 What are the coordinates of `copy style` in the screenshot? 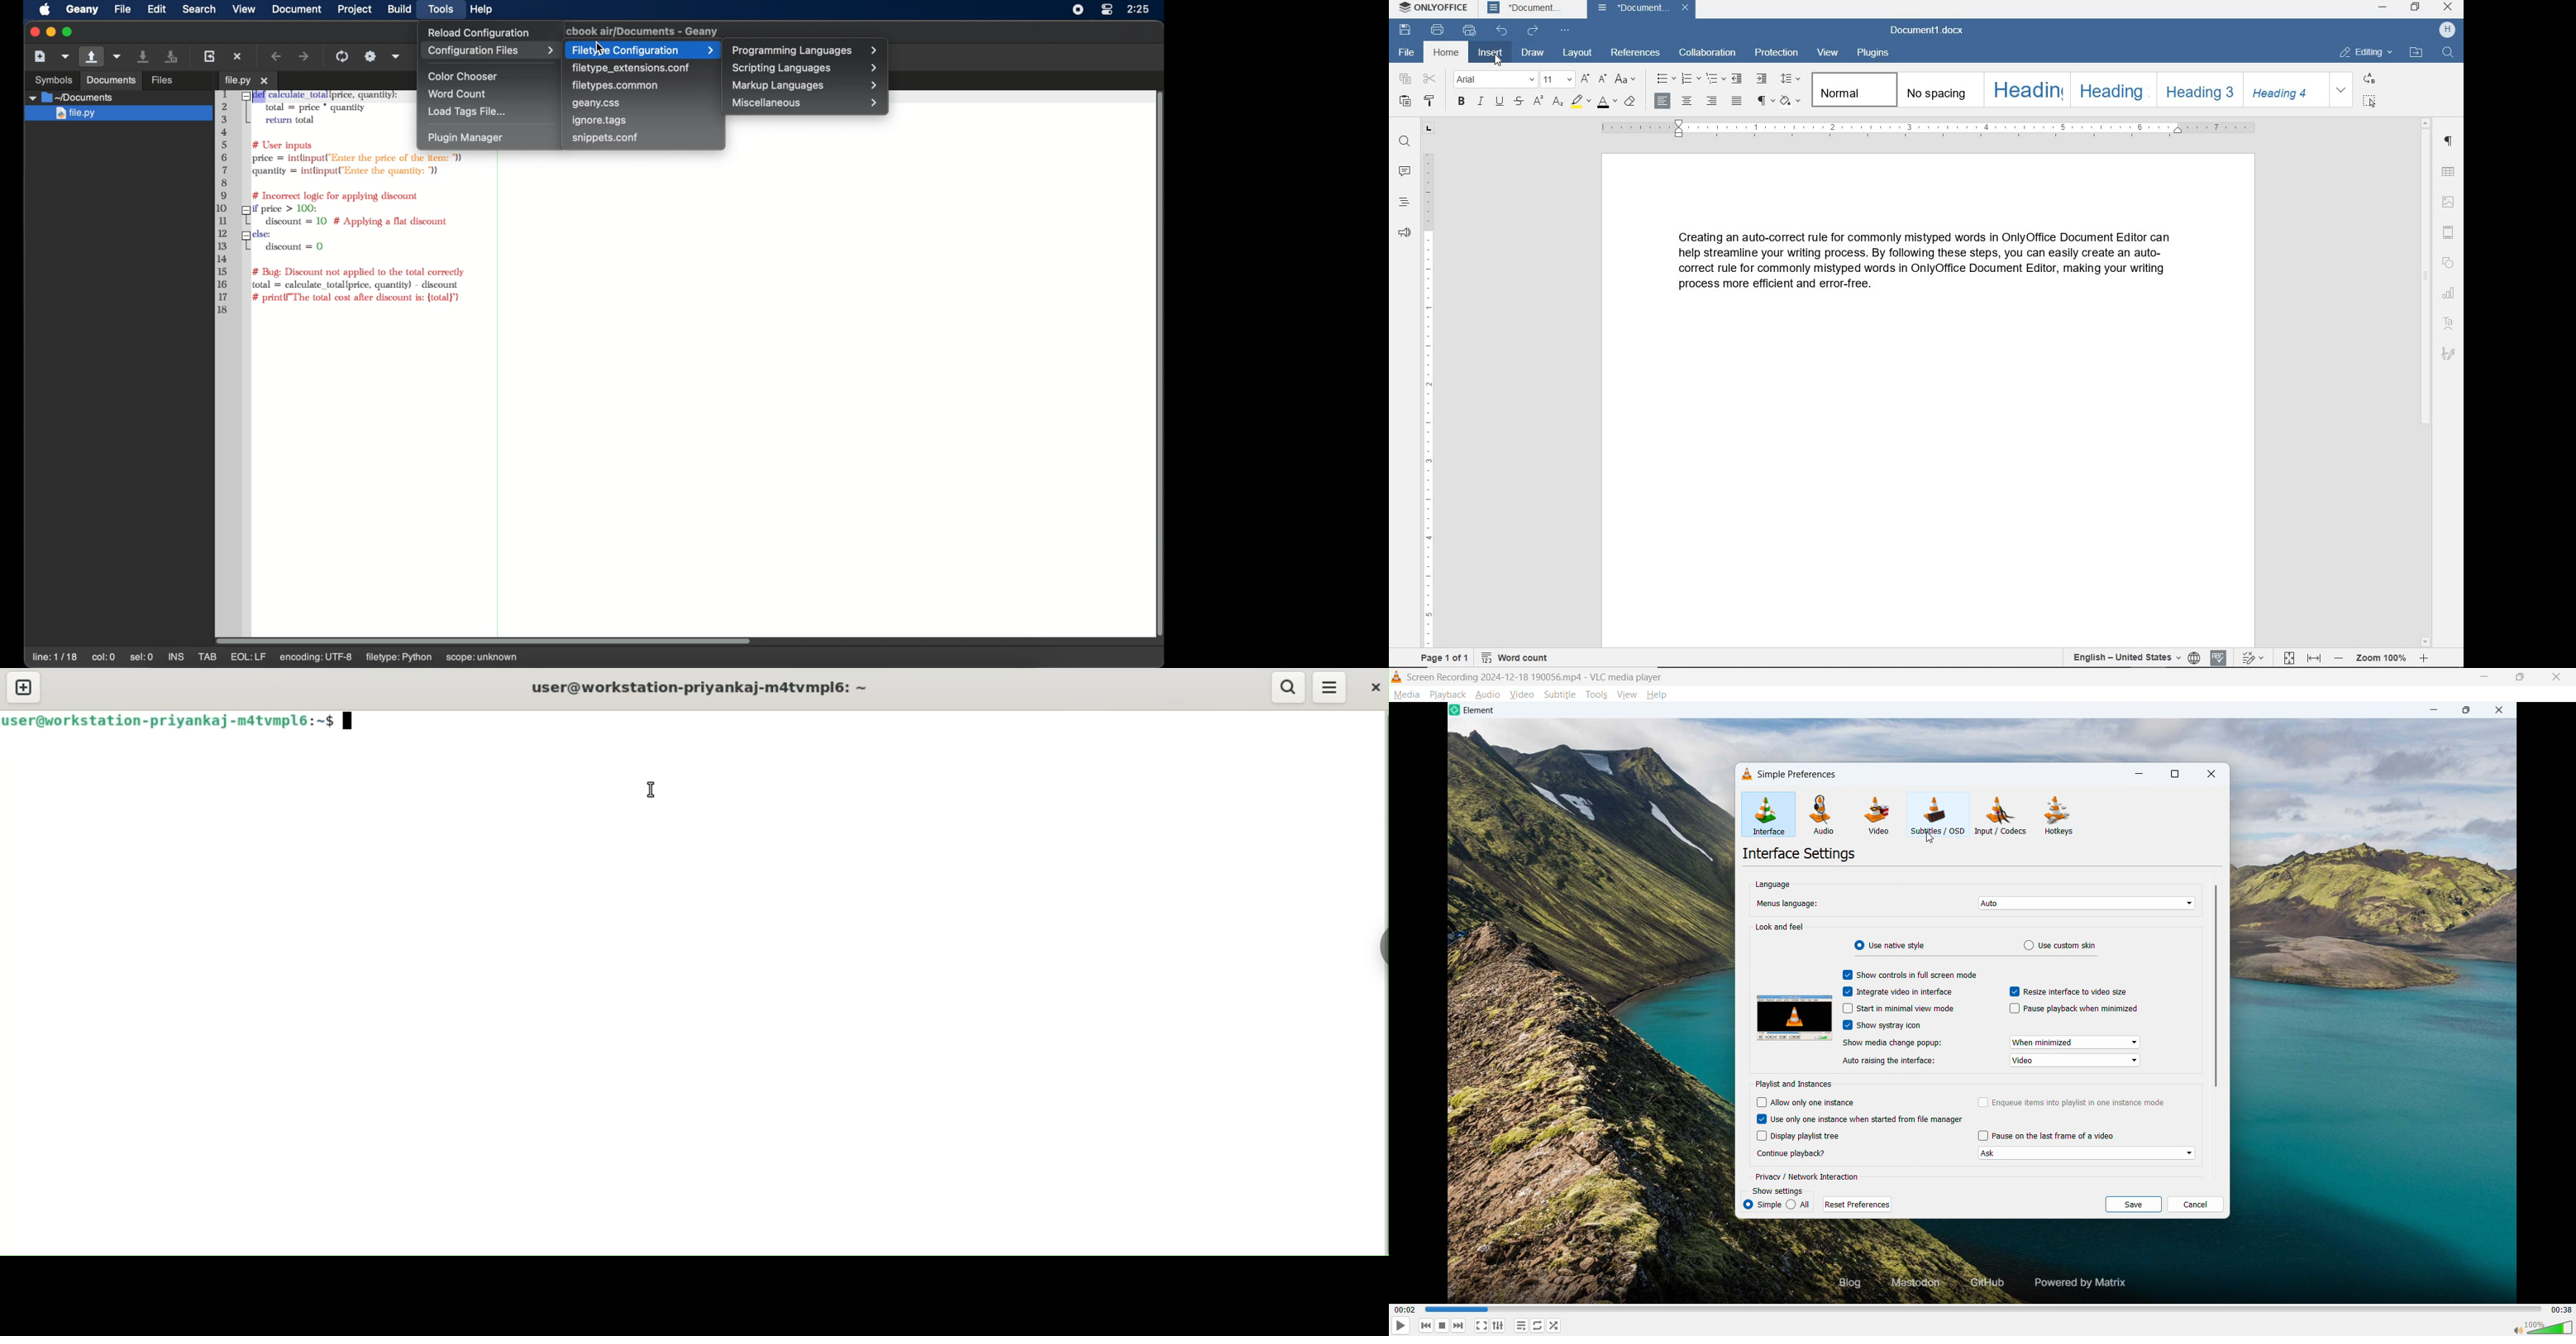 It's located at (1429, 101).